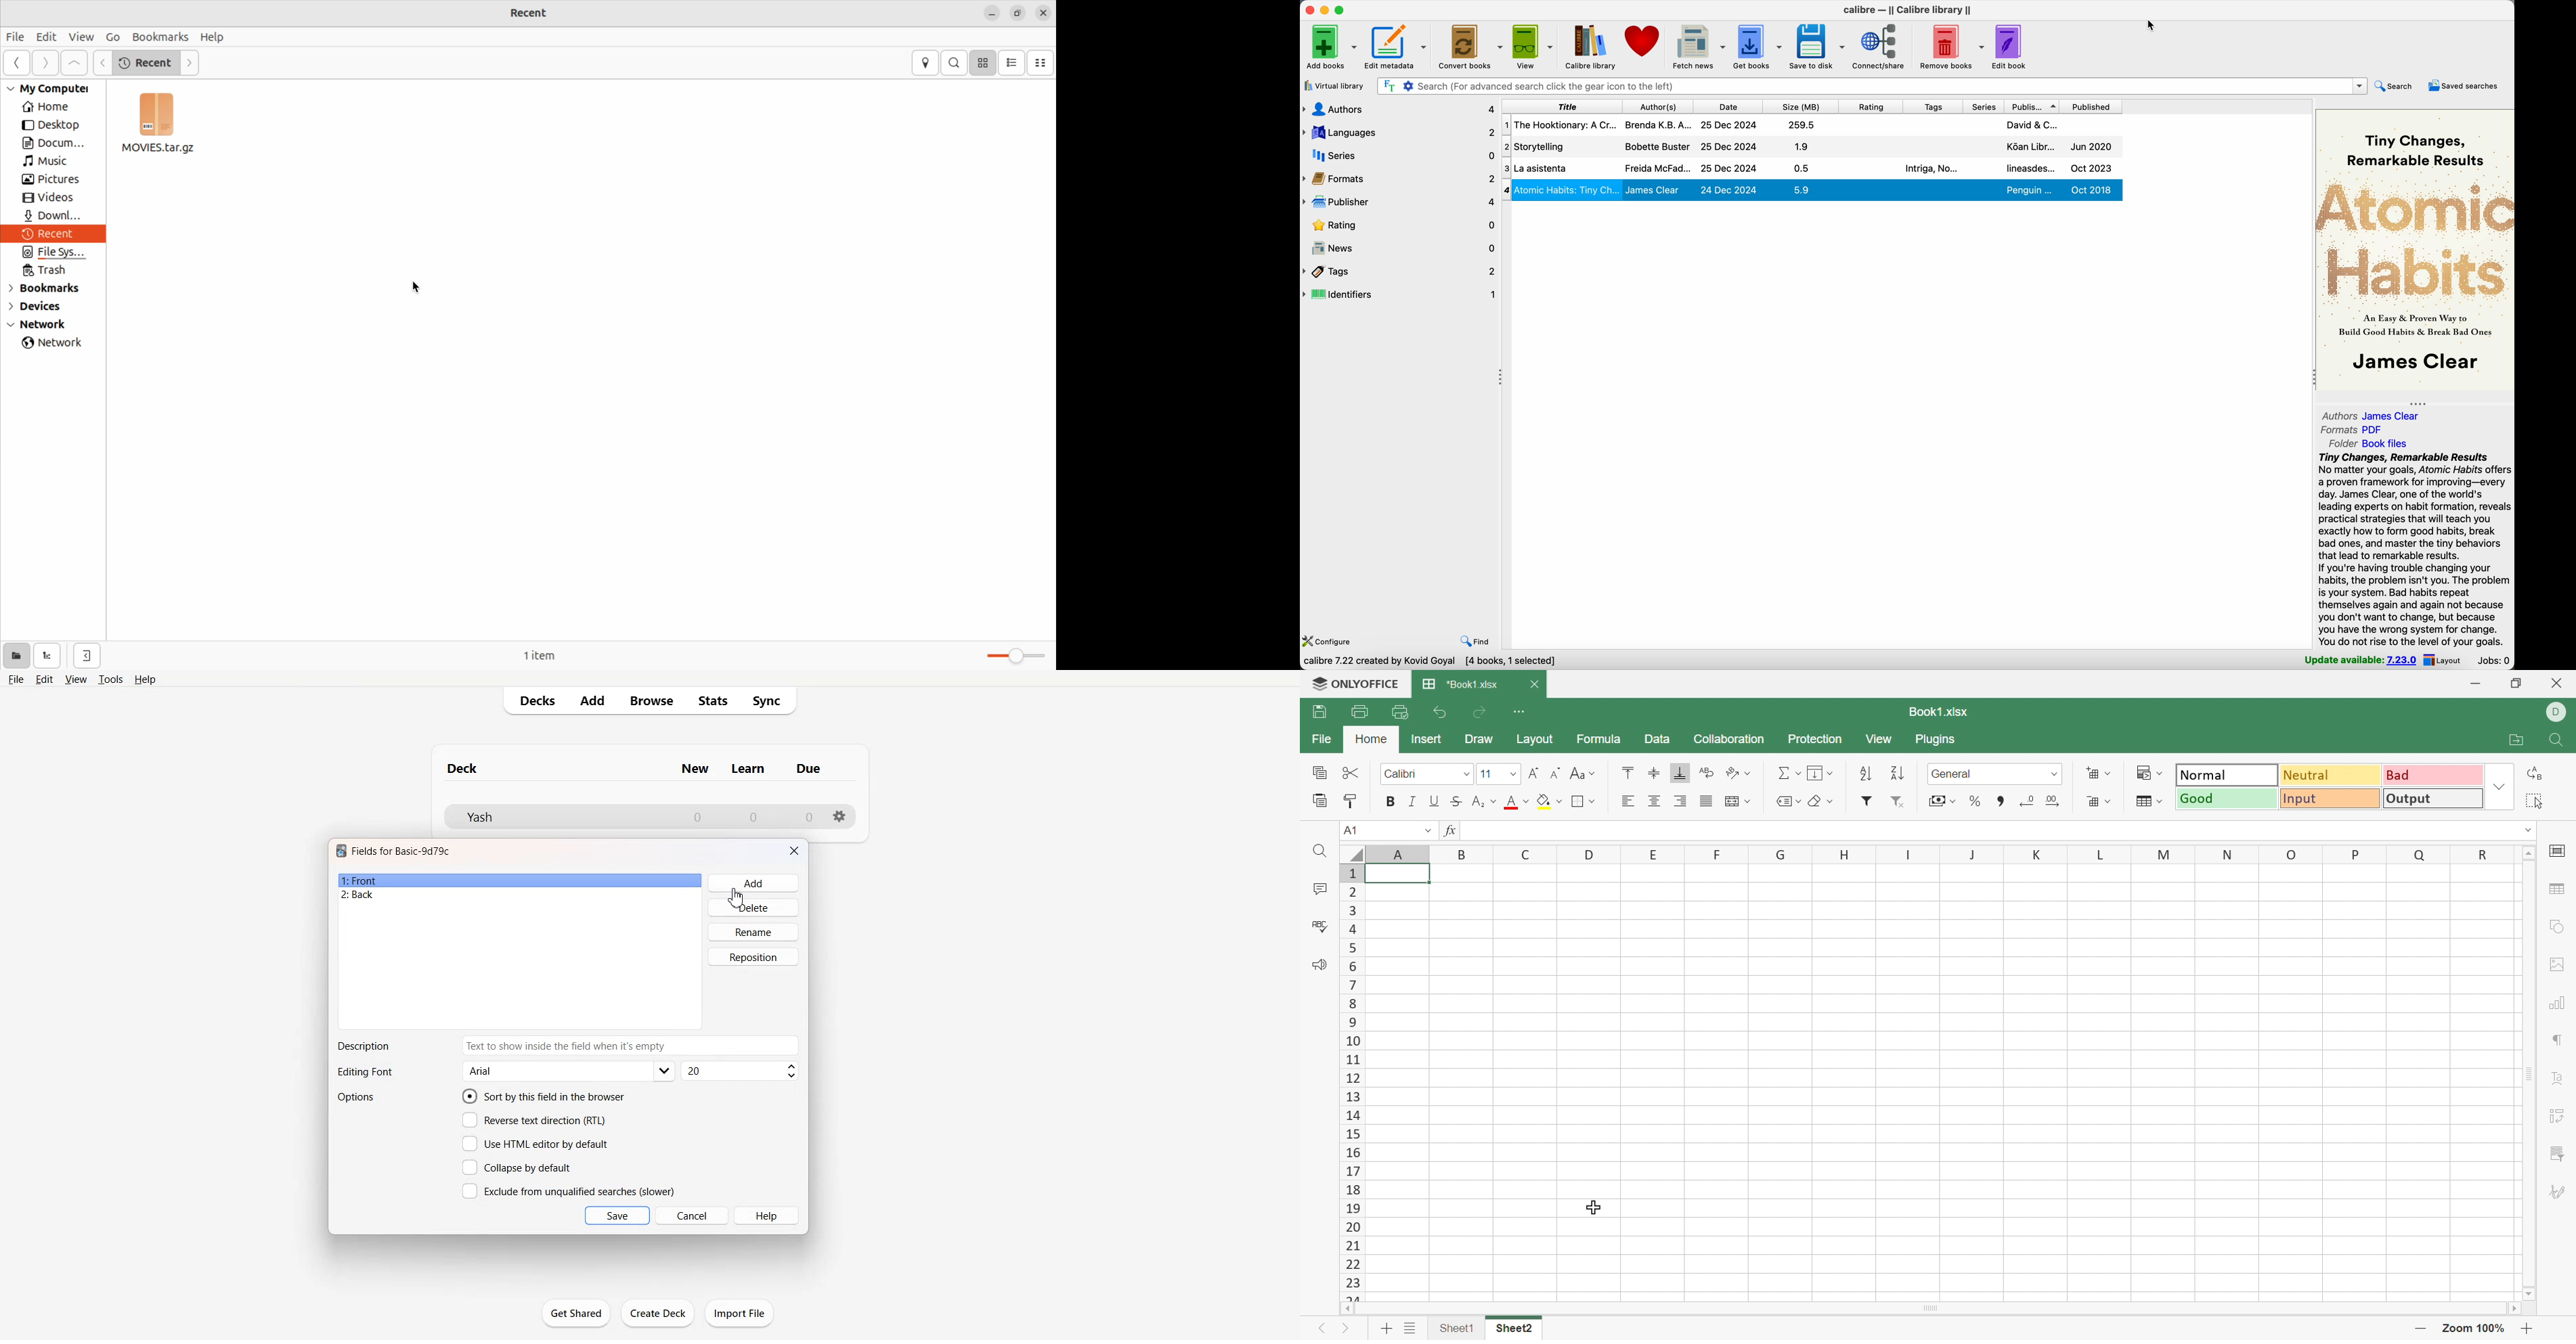 Image resolution: width=2576 pixels, height=1344 pixels. Describe the element at coordinates (1656, 190) in the screenshot. I see `james clear` at that location.